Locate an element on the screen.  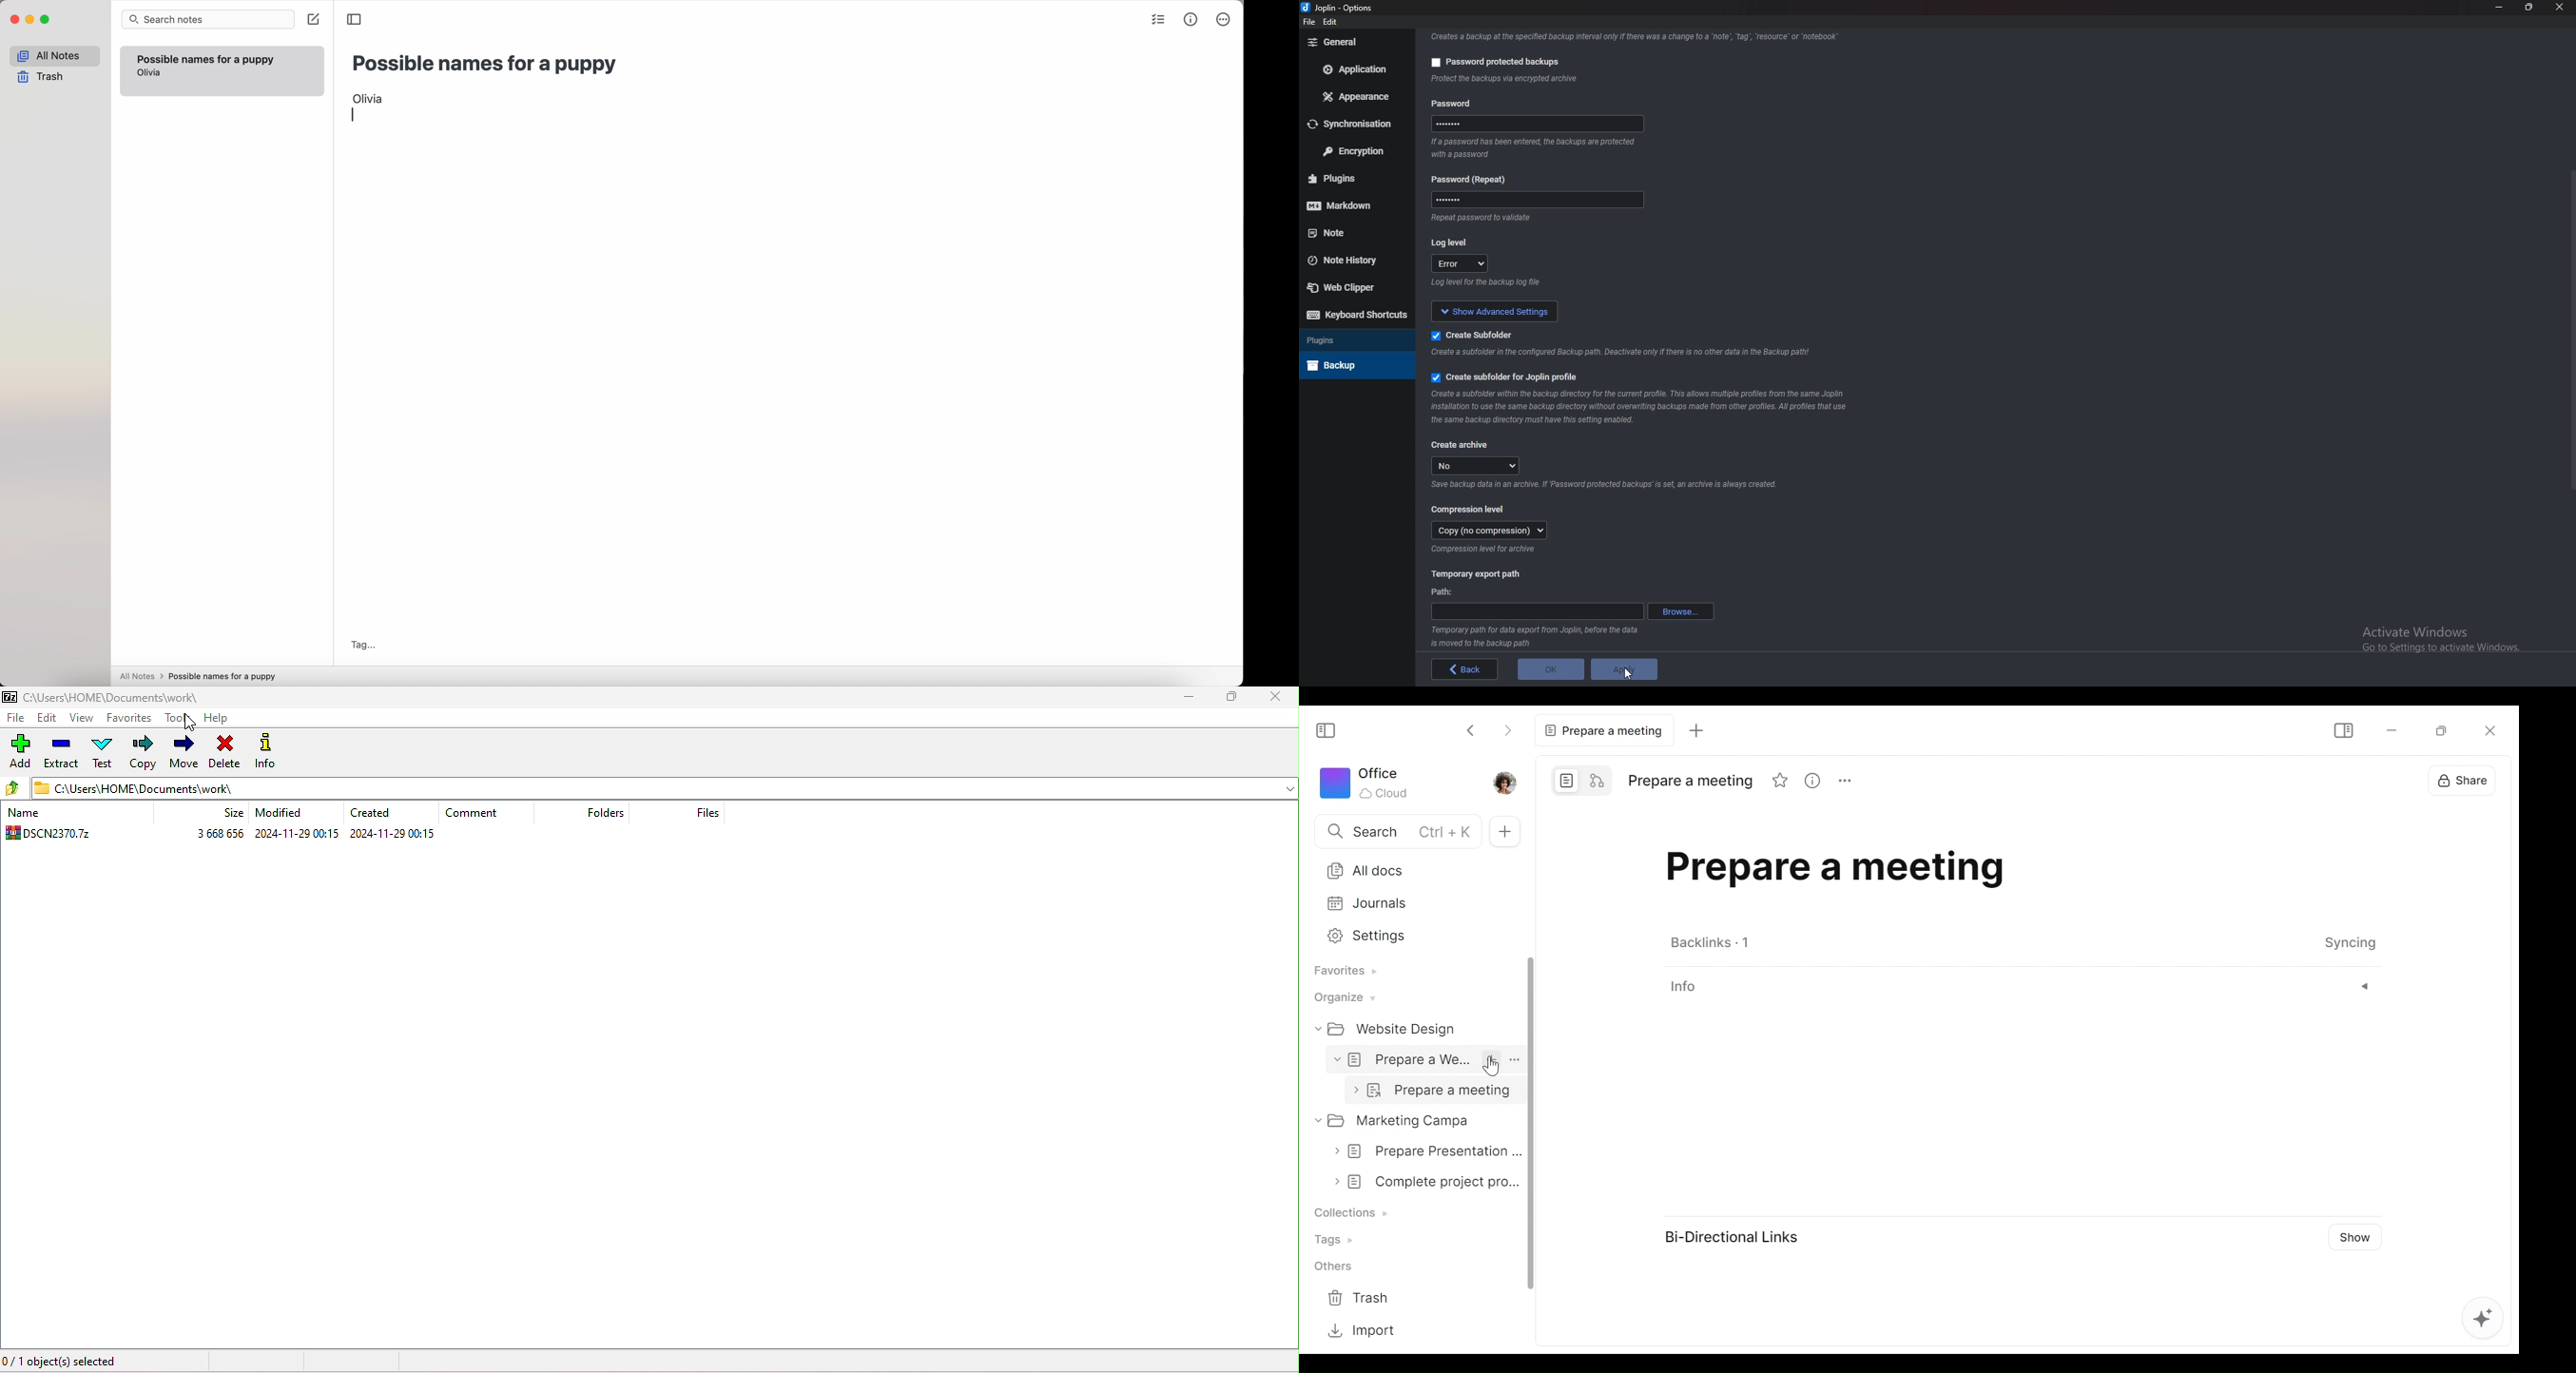
extract is located at coordinates (65, 753).